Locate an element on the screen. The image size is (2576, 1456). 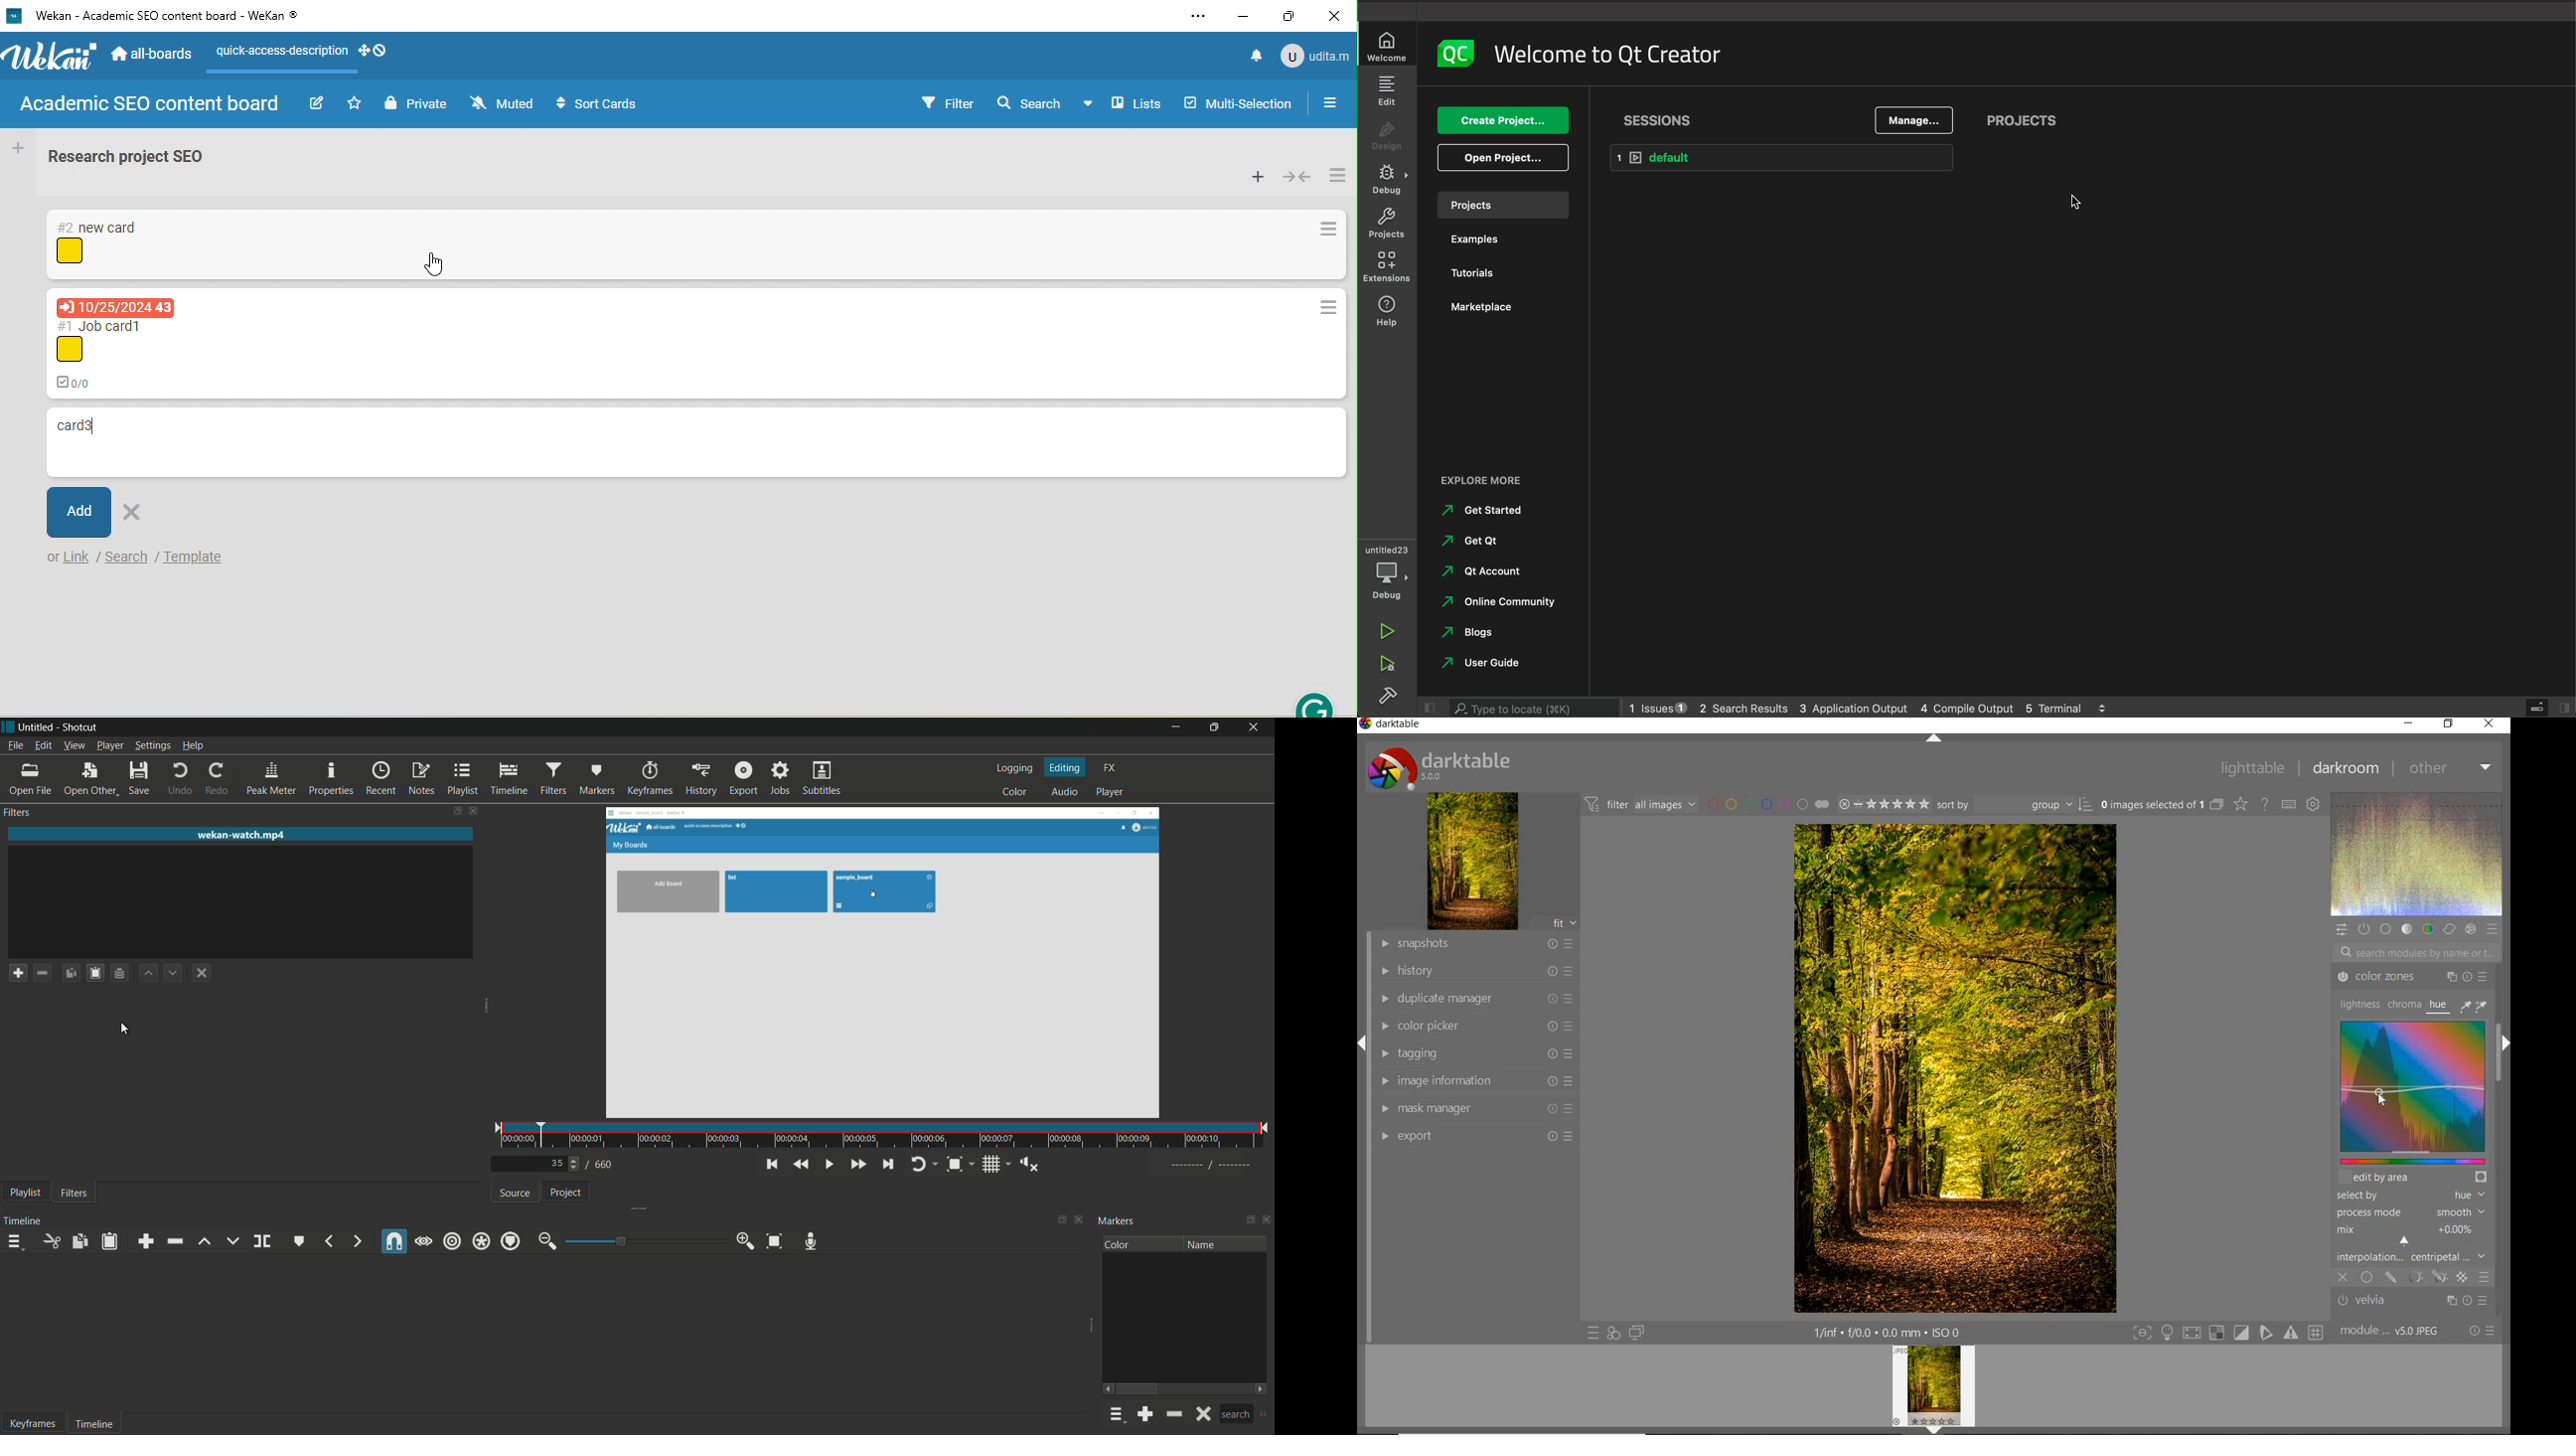
toggle grid is located at coordinates (993, 1166).